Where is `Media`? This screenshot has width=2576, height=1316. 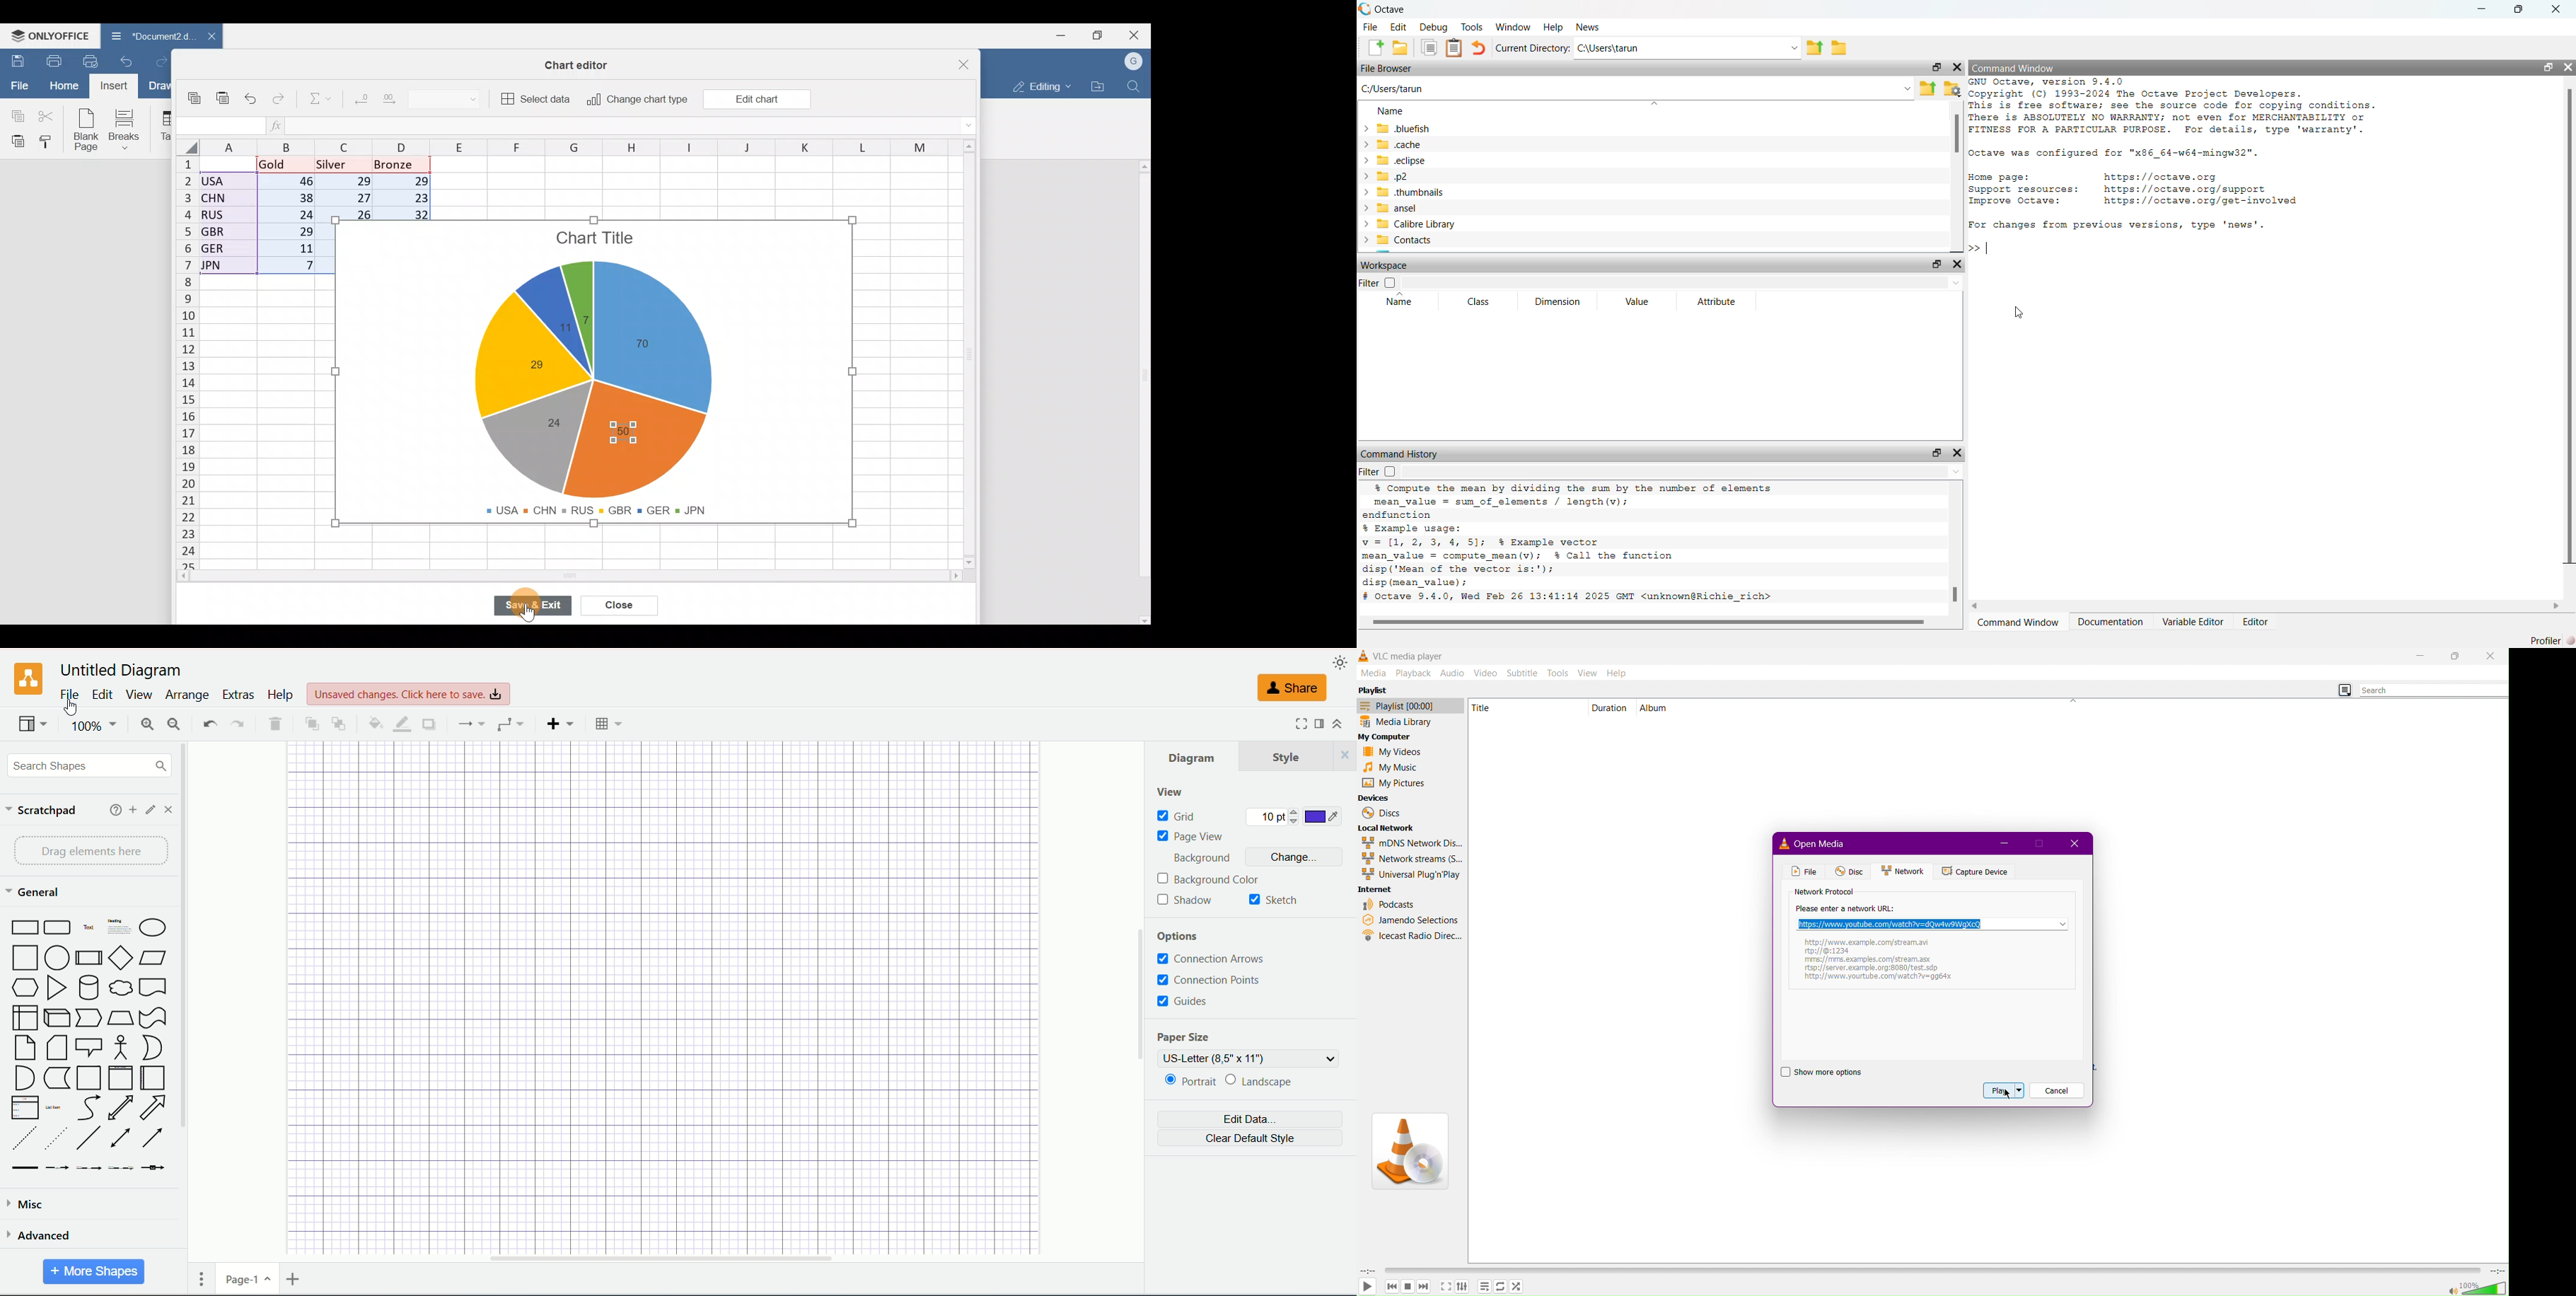 Media is located at coordinates (1375, 674).